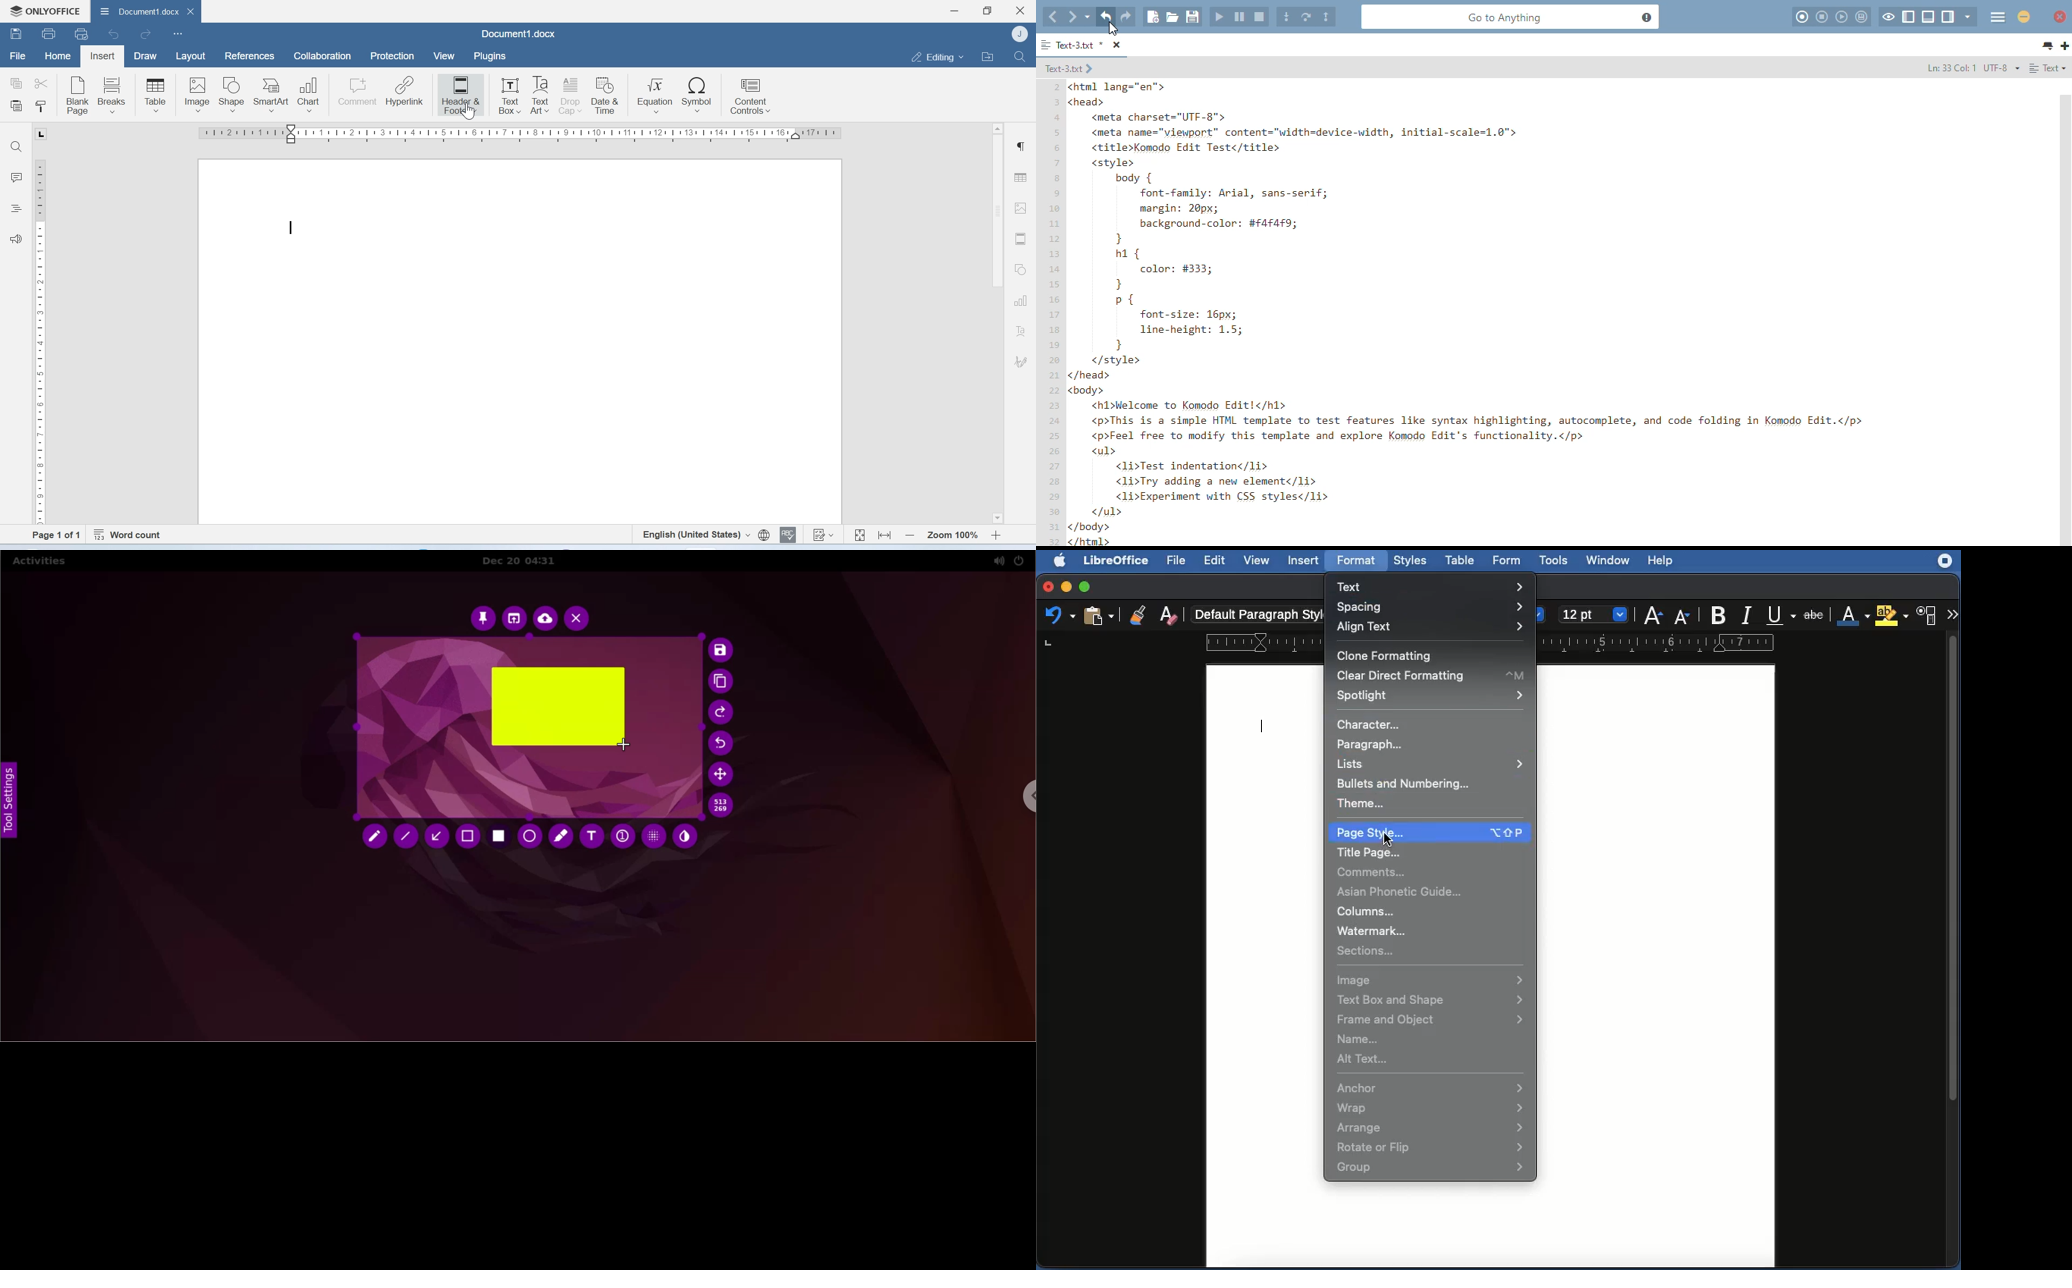  Describe the element at coordinates (393, 57) in the screenshot. I see `Protection` at that location.